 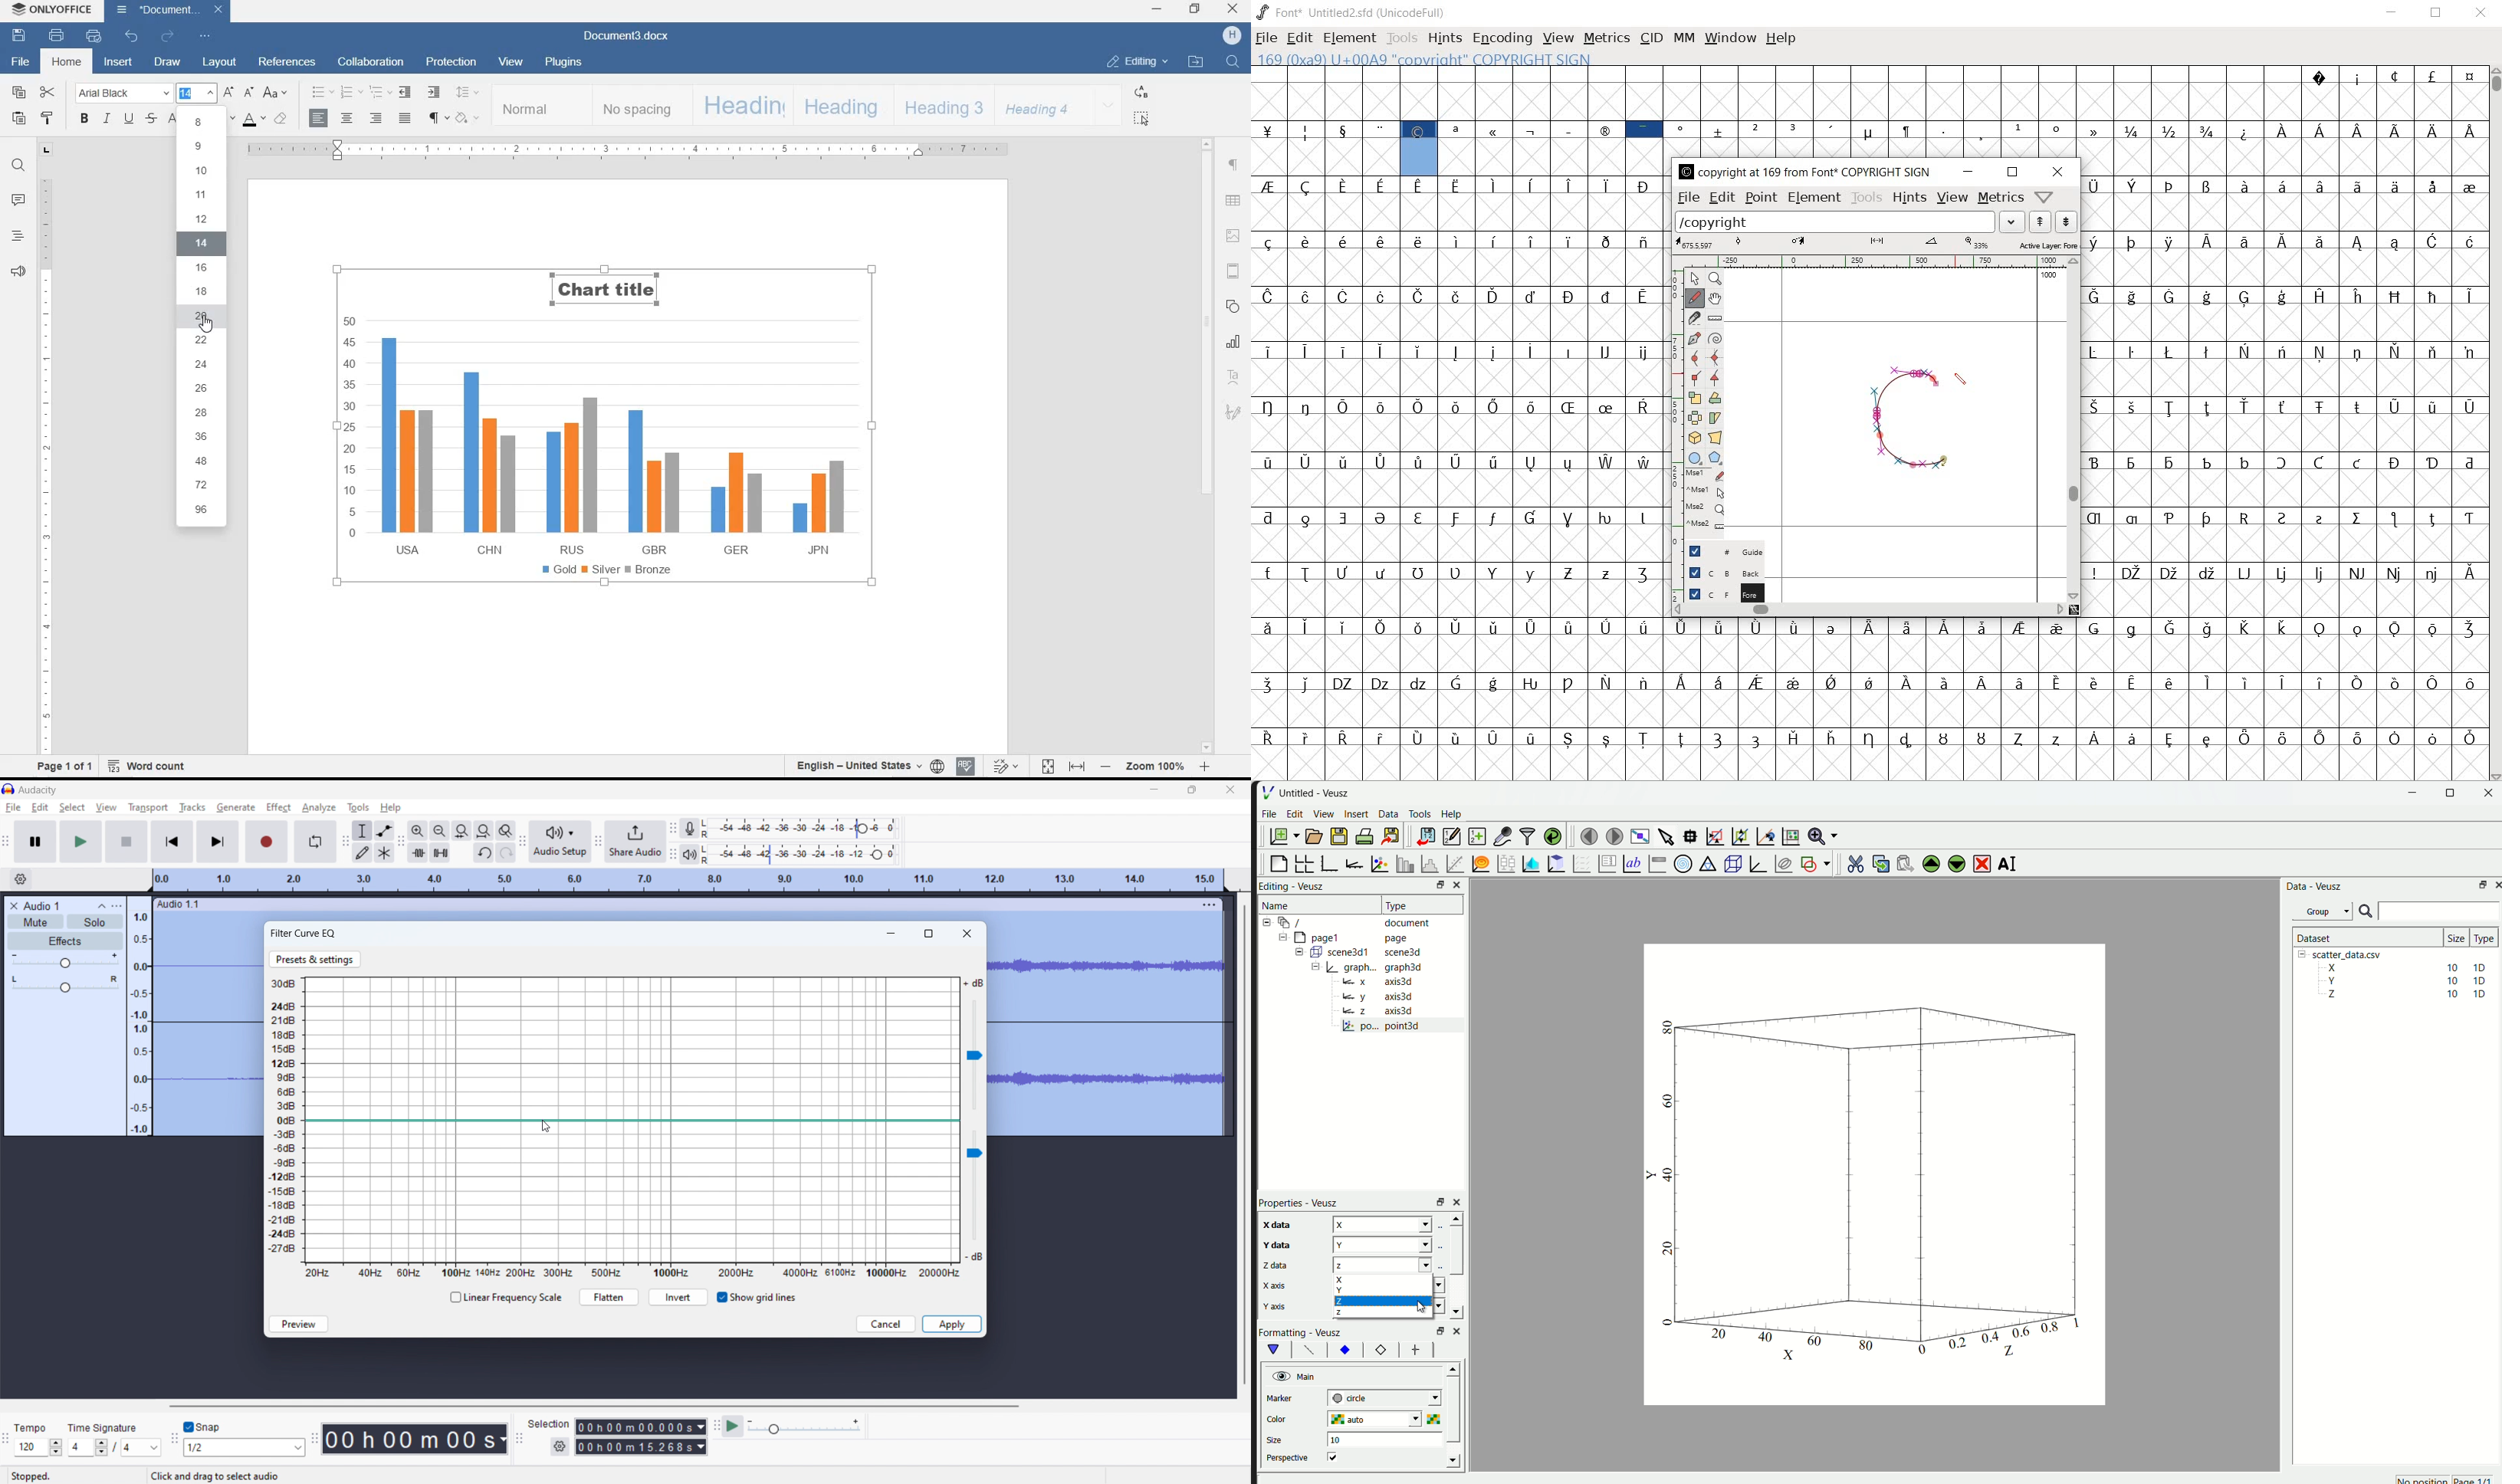 I want to click on Rotate the selection, so click(x=1716, y=417).